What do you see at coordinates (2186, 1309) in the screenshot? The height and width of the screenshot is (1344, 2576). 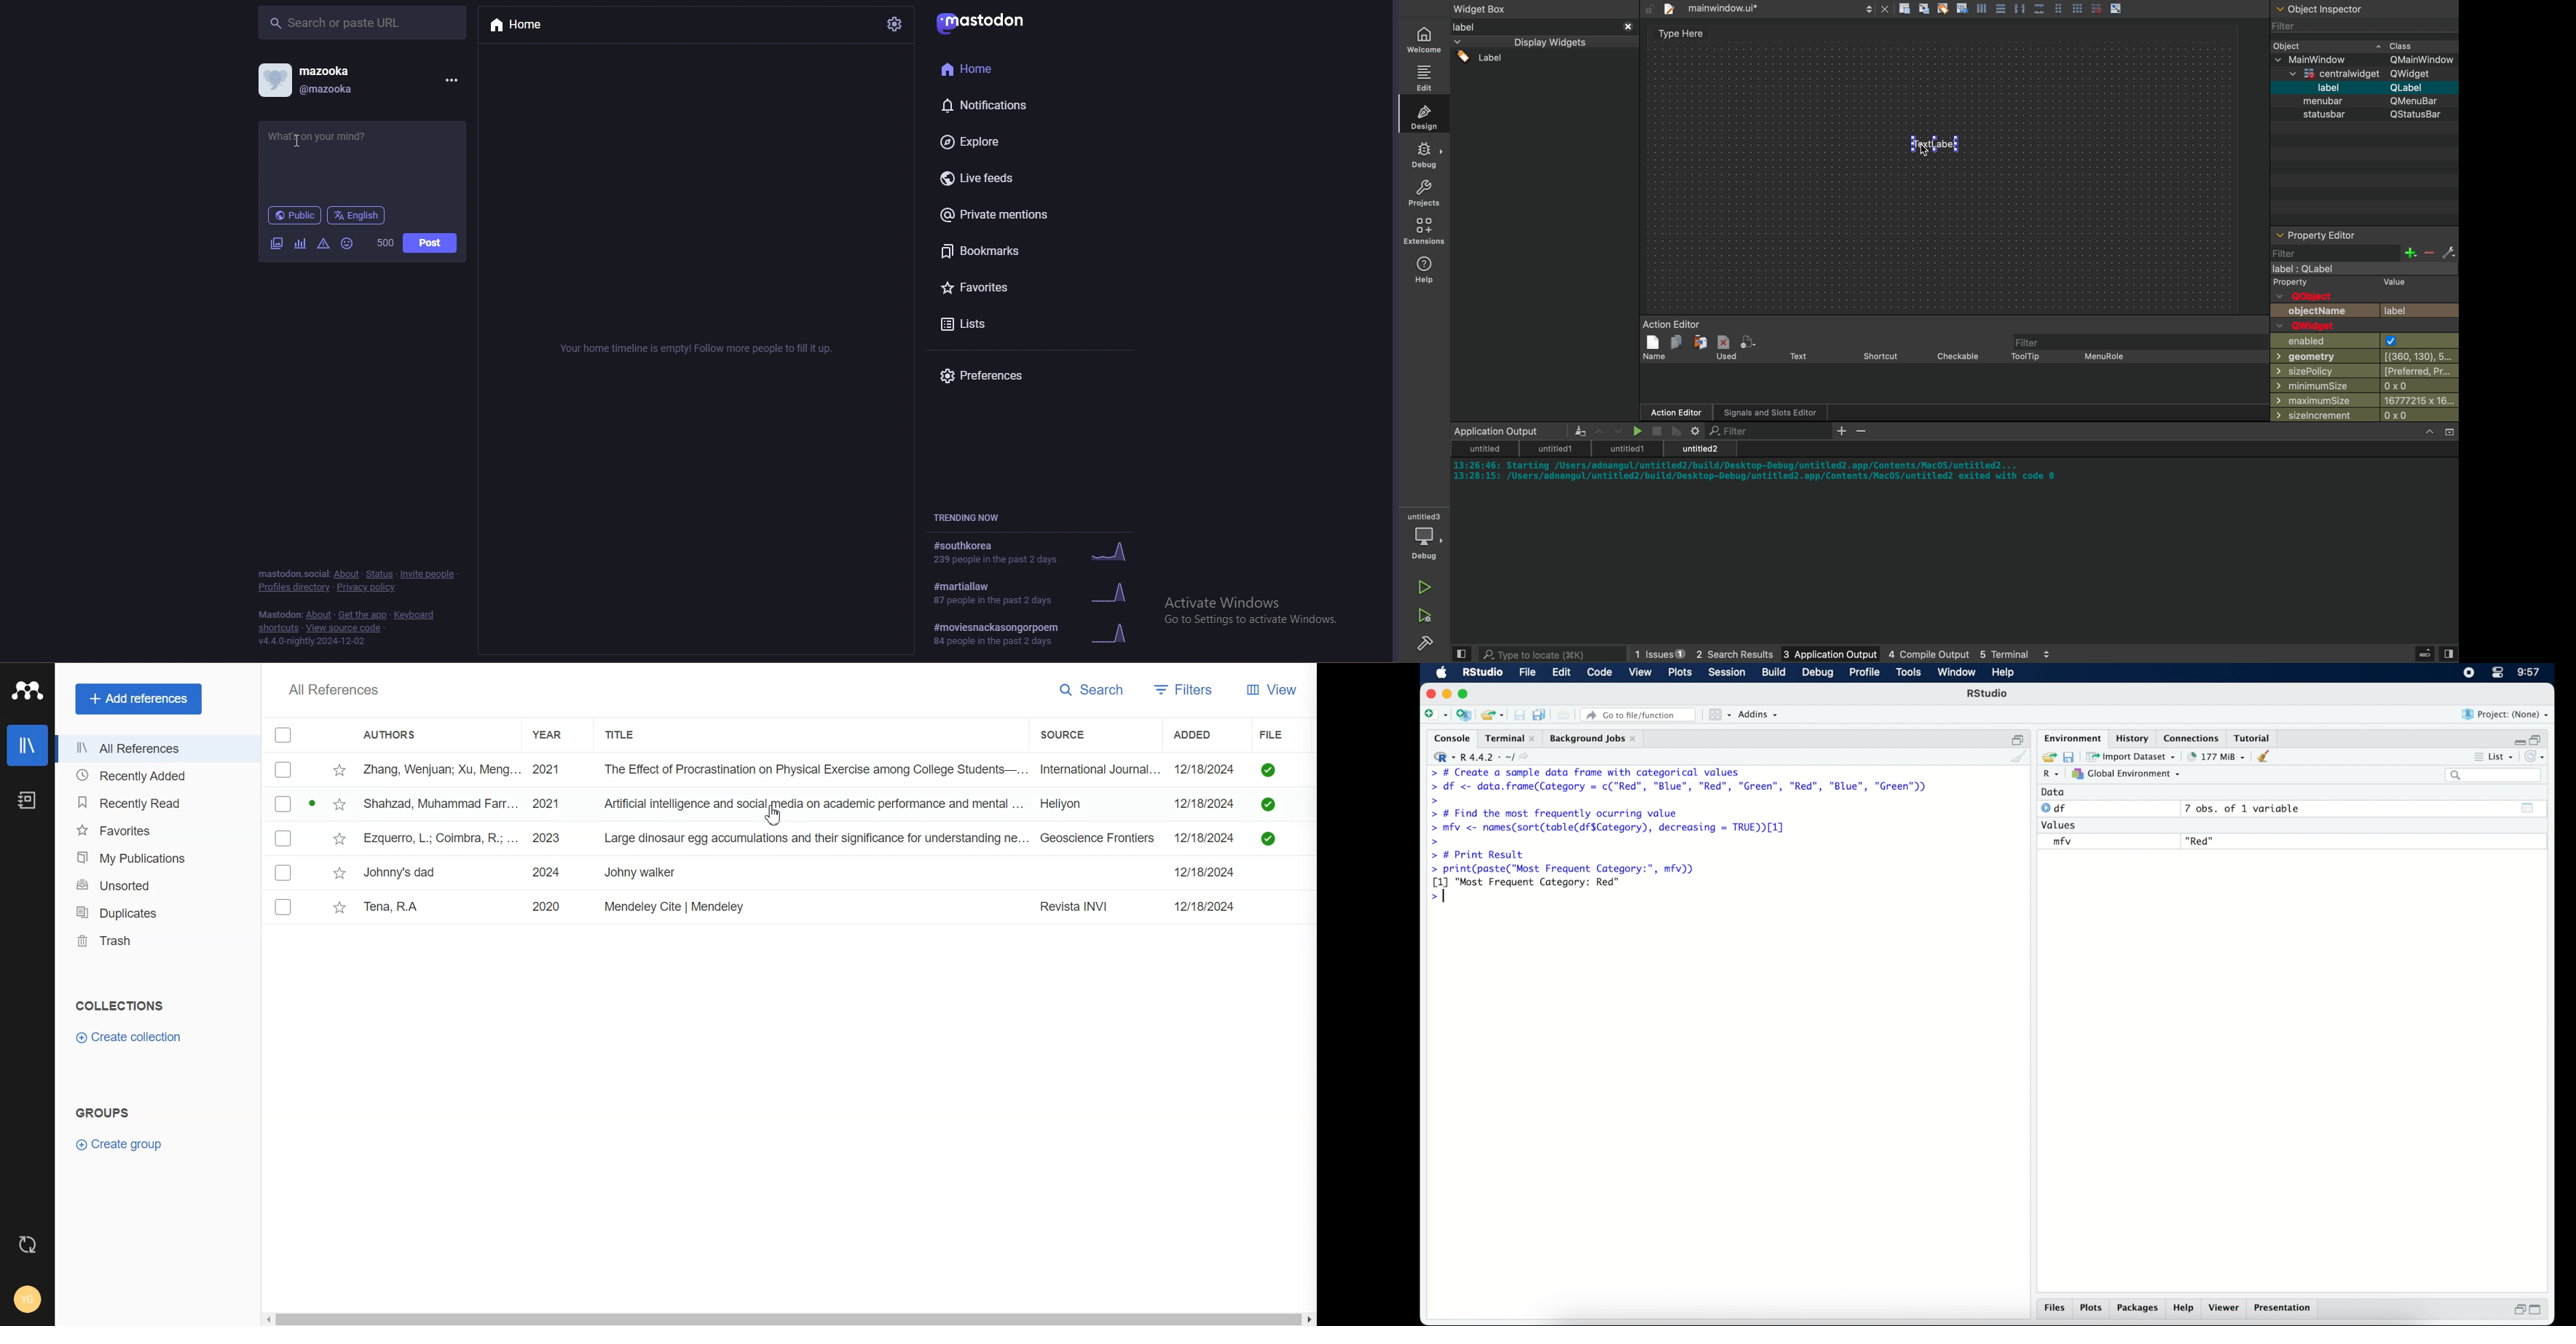 I see `help` at bounding box center [2186, 1309].